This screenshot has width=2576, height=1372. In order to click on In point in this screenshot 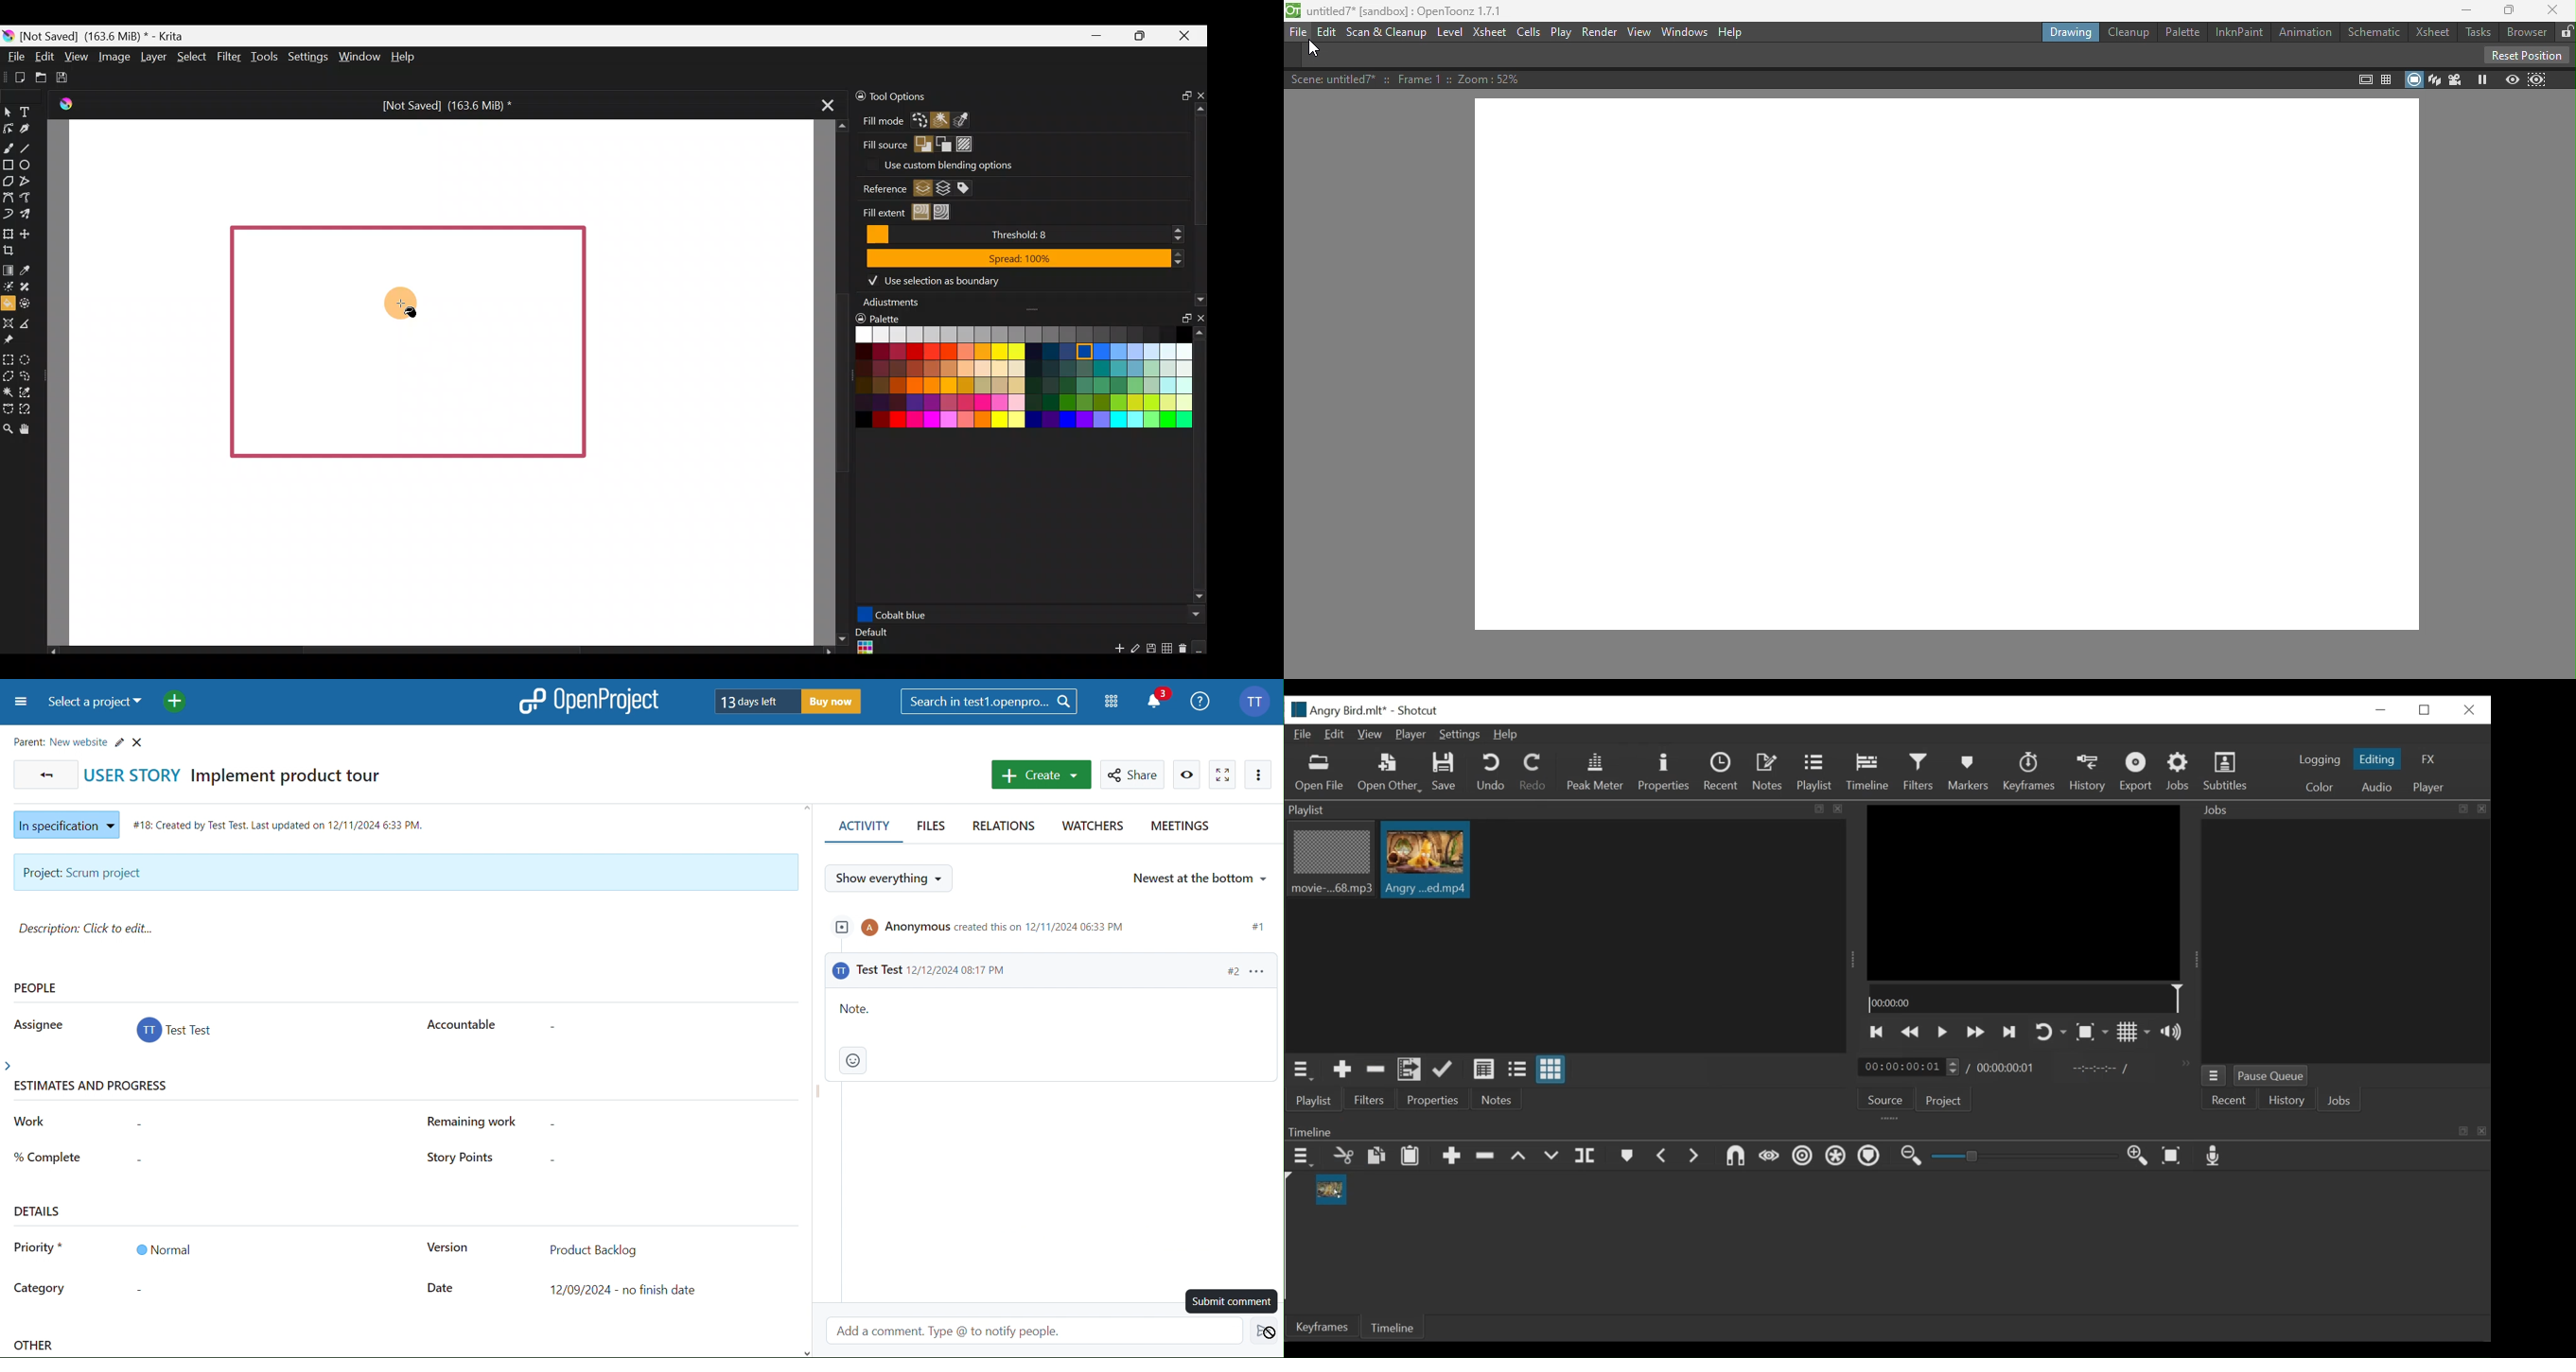, I will do `click(2101, 1069)`.